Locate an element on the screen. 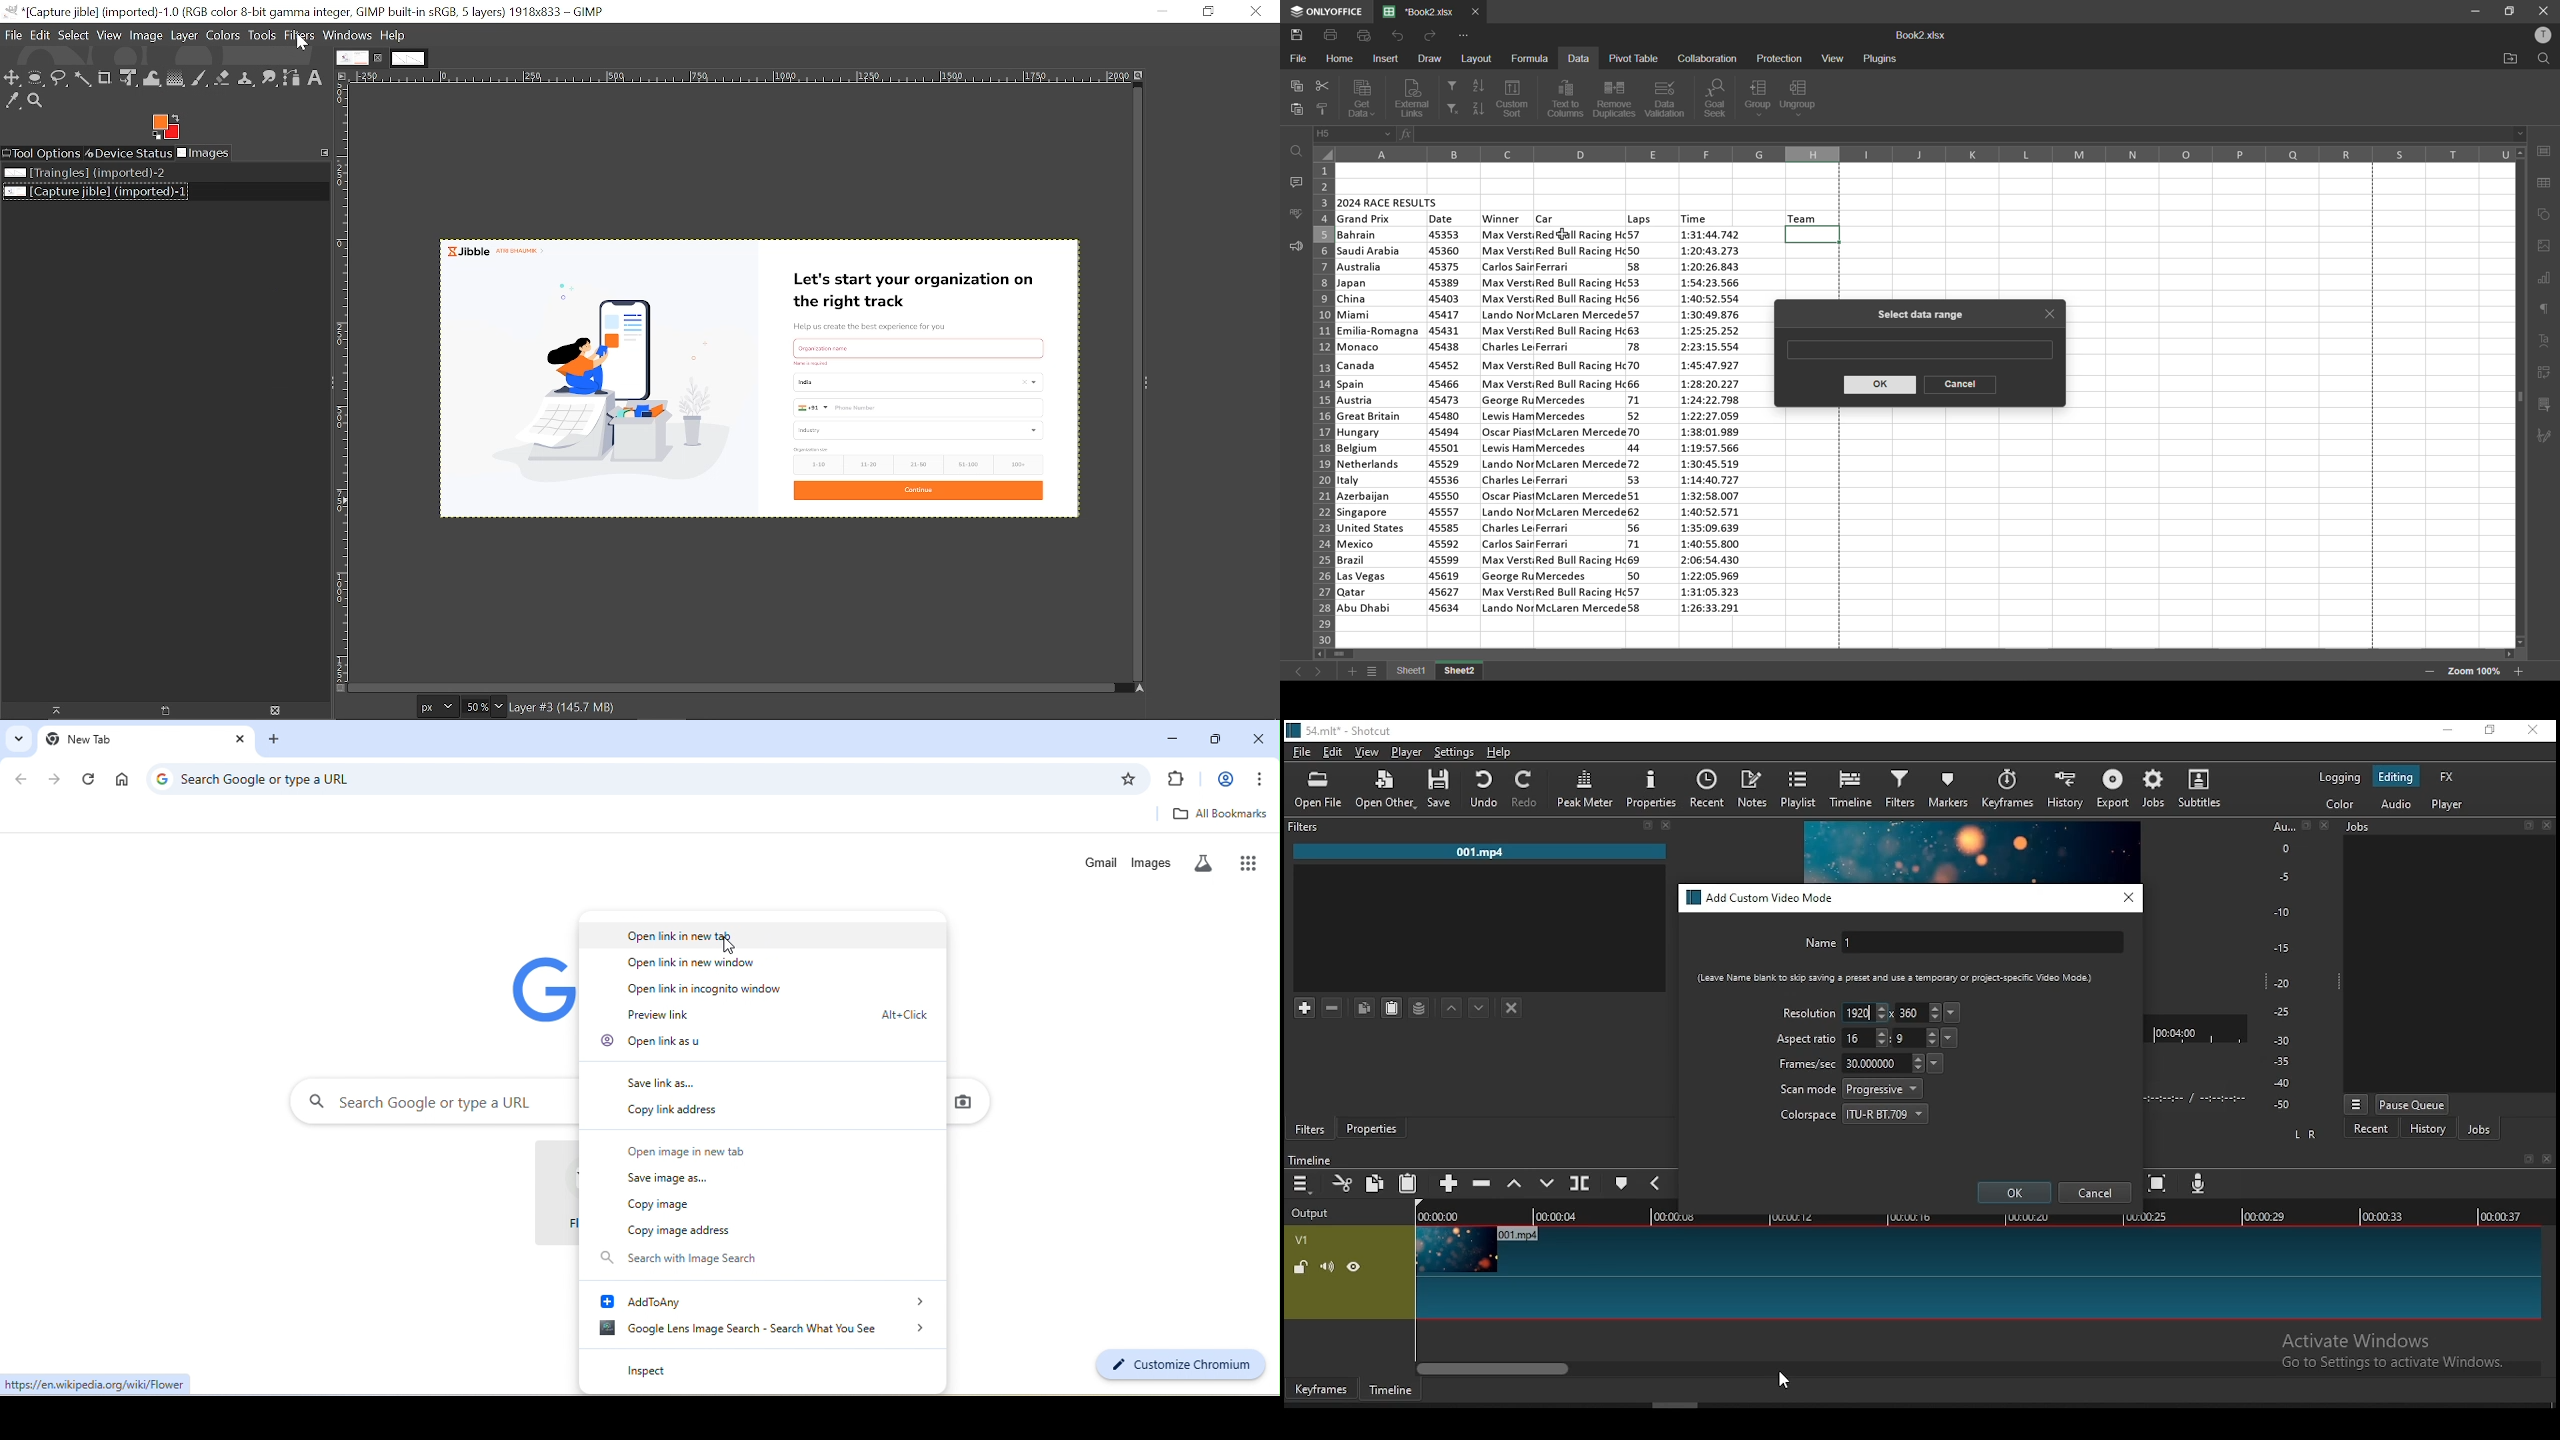  restore is located at coordinates (2526, 1160).